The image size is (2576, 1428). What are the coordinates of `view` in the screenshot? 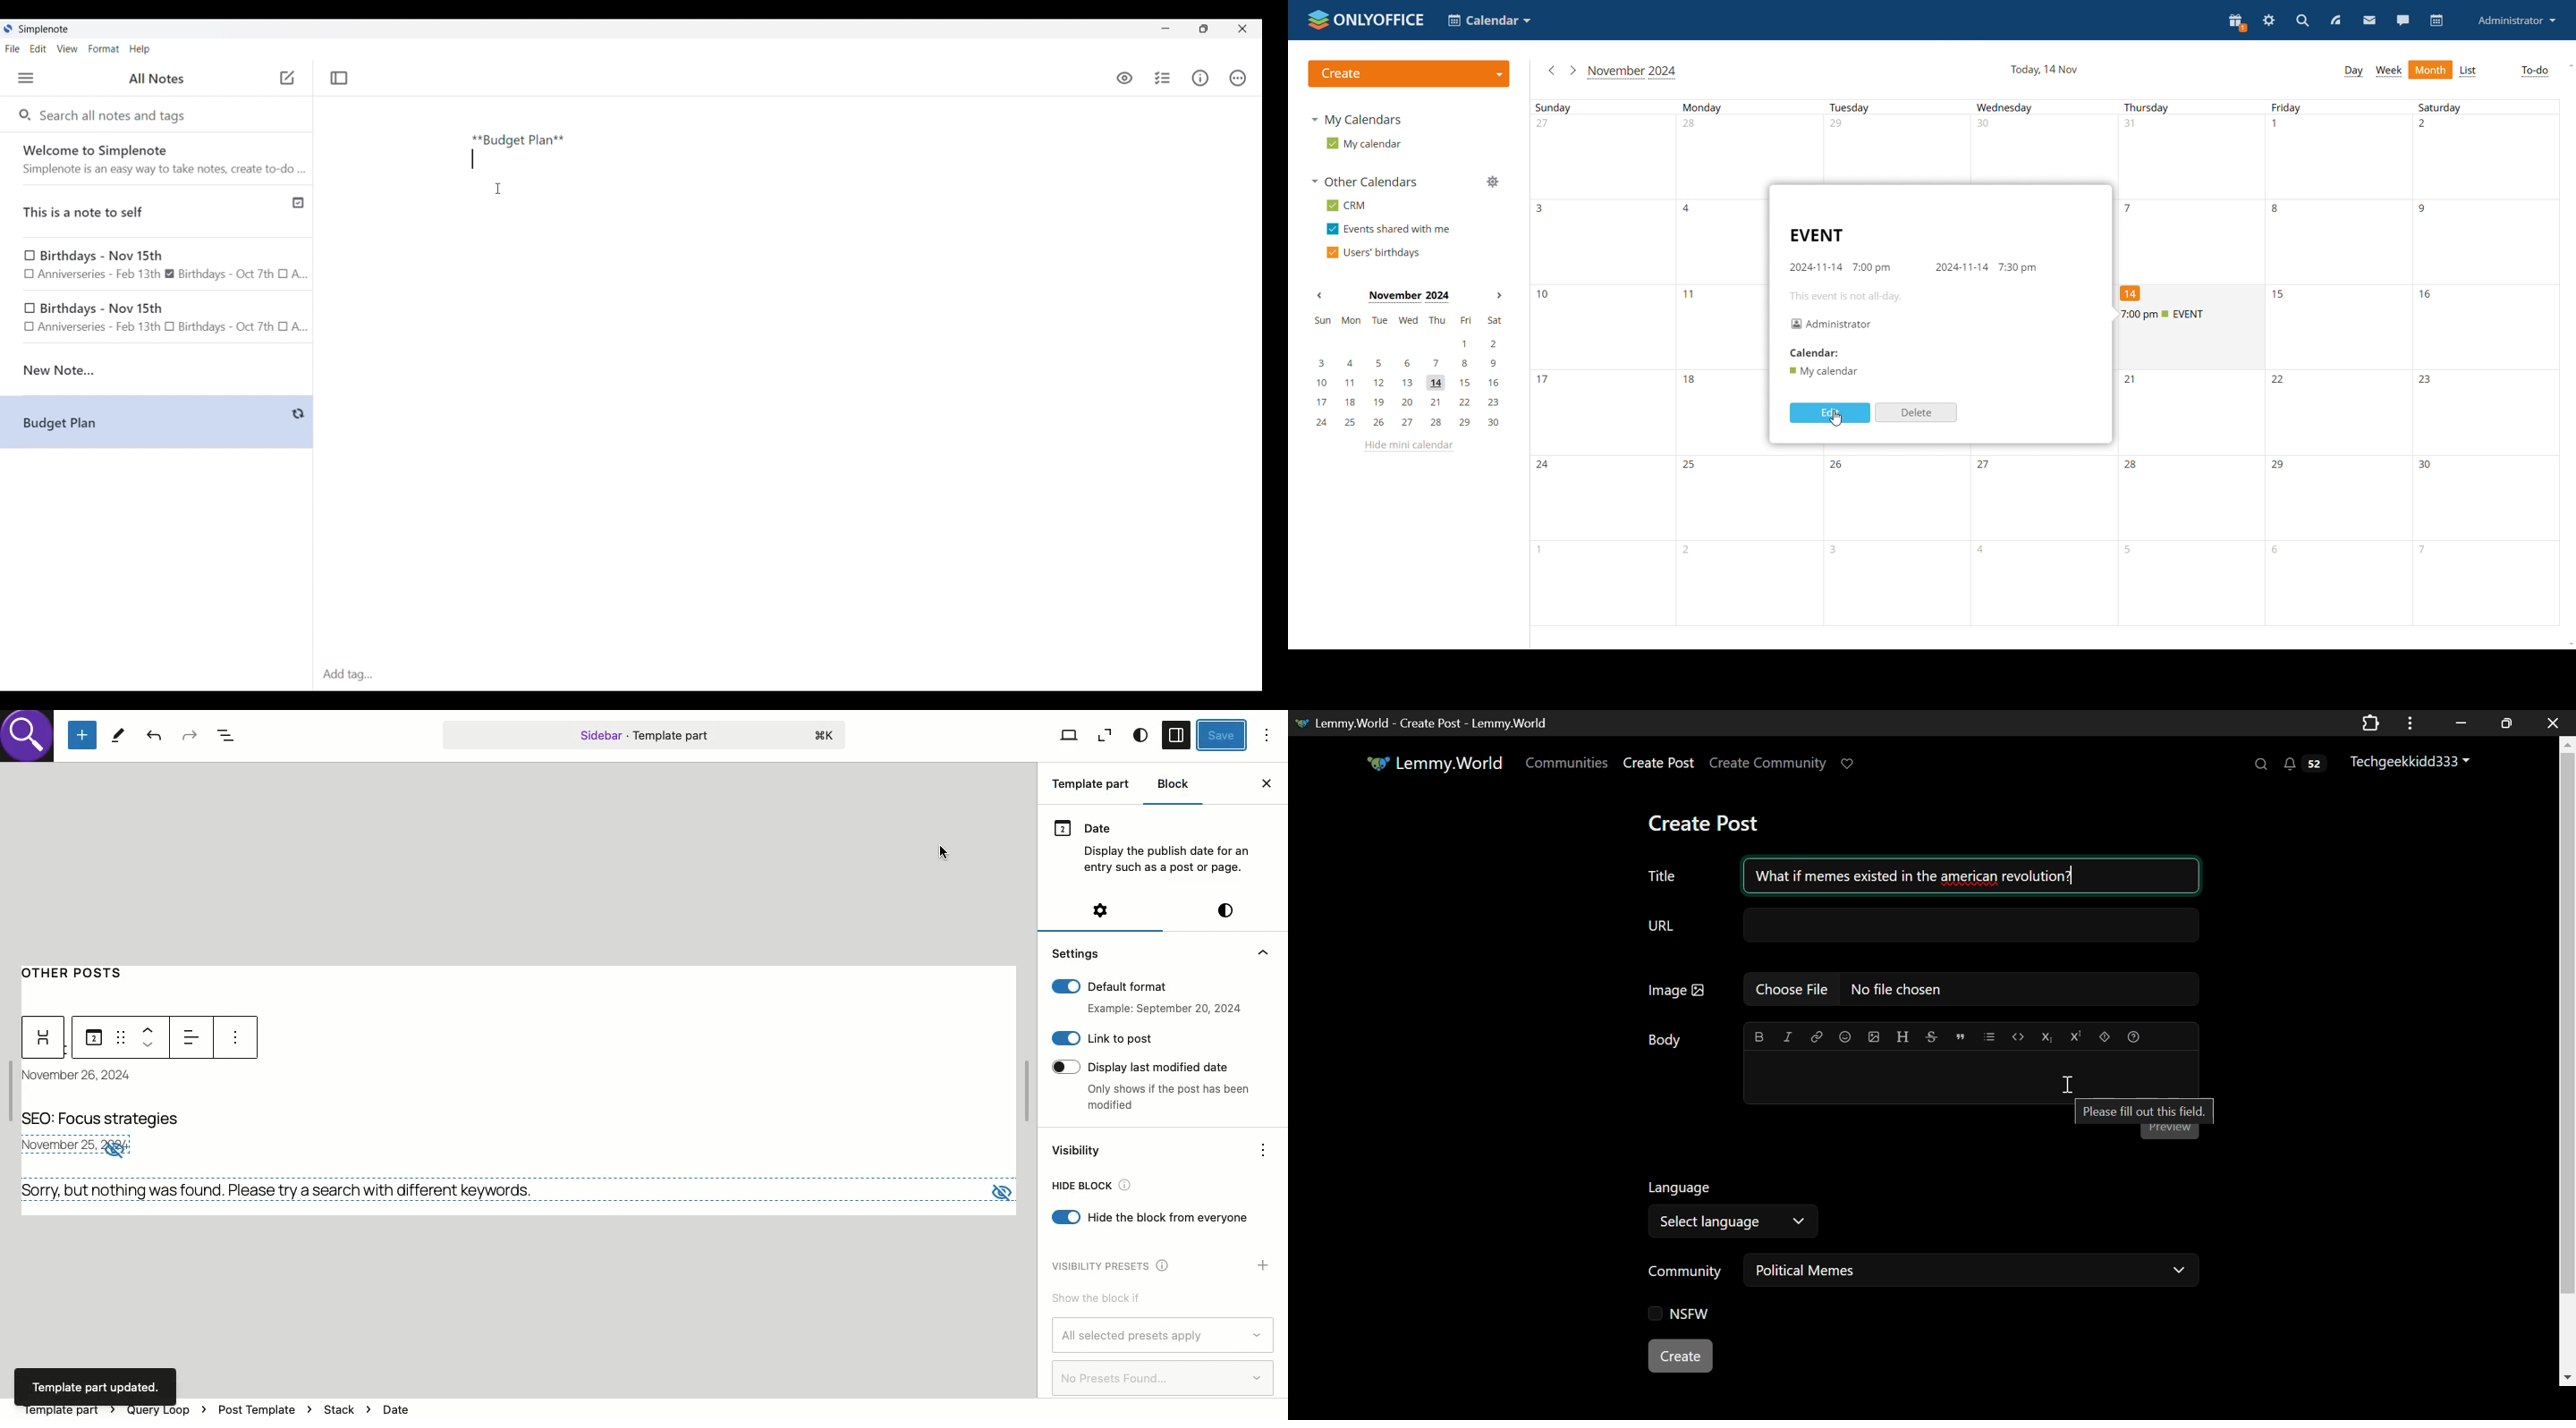 It's located at (998, 1188).